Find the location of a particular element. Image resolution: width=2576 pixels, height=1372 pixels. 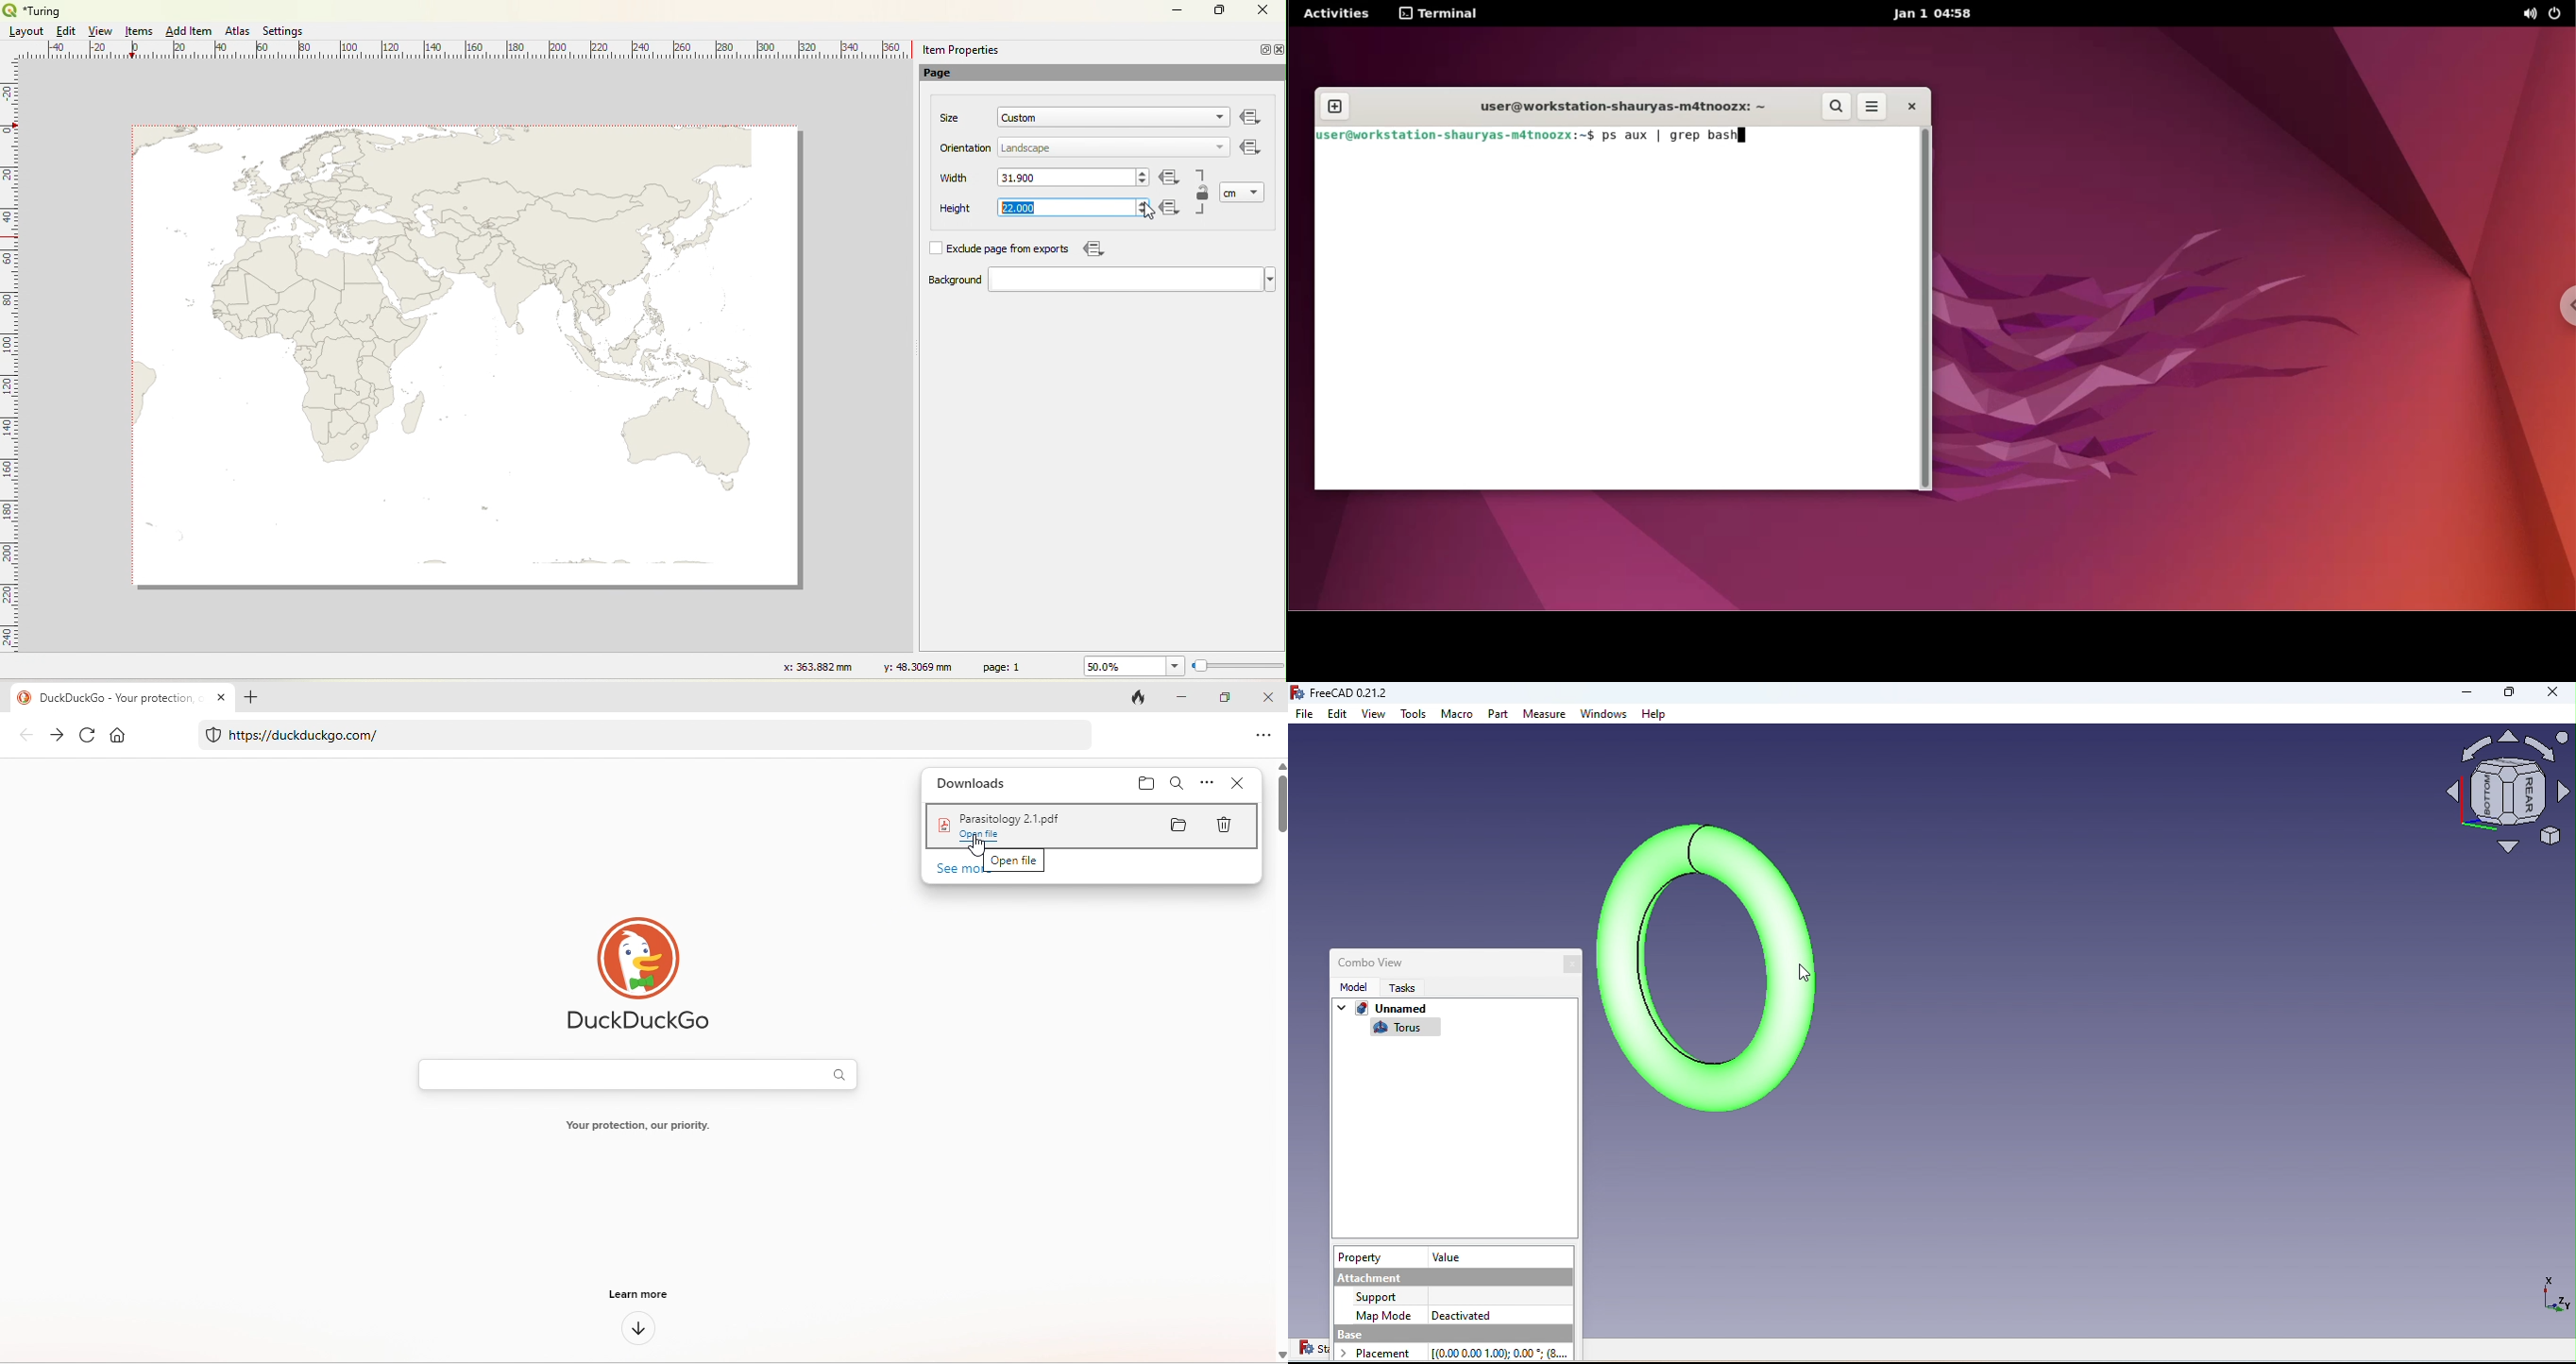

Tasks is located at coordinates (1396, 989).